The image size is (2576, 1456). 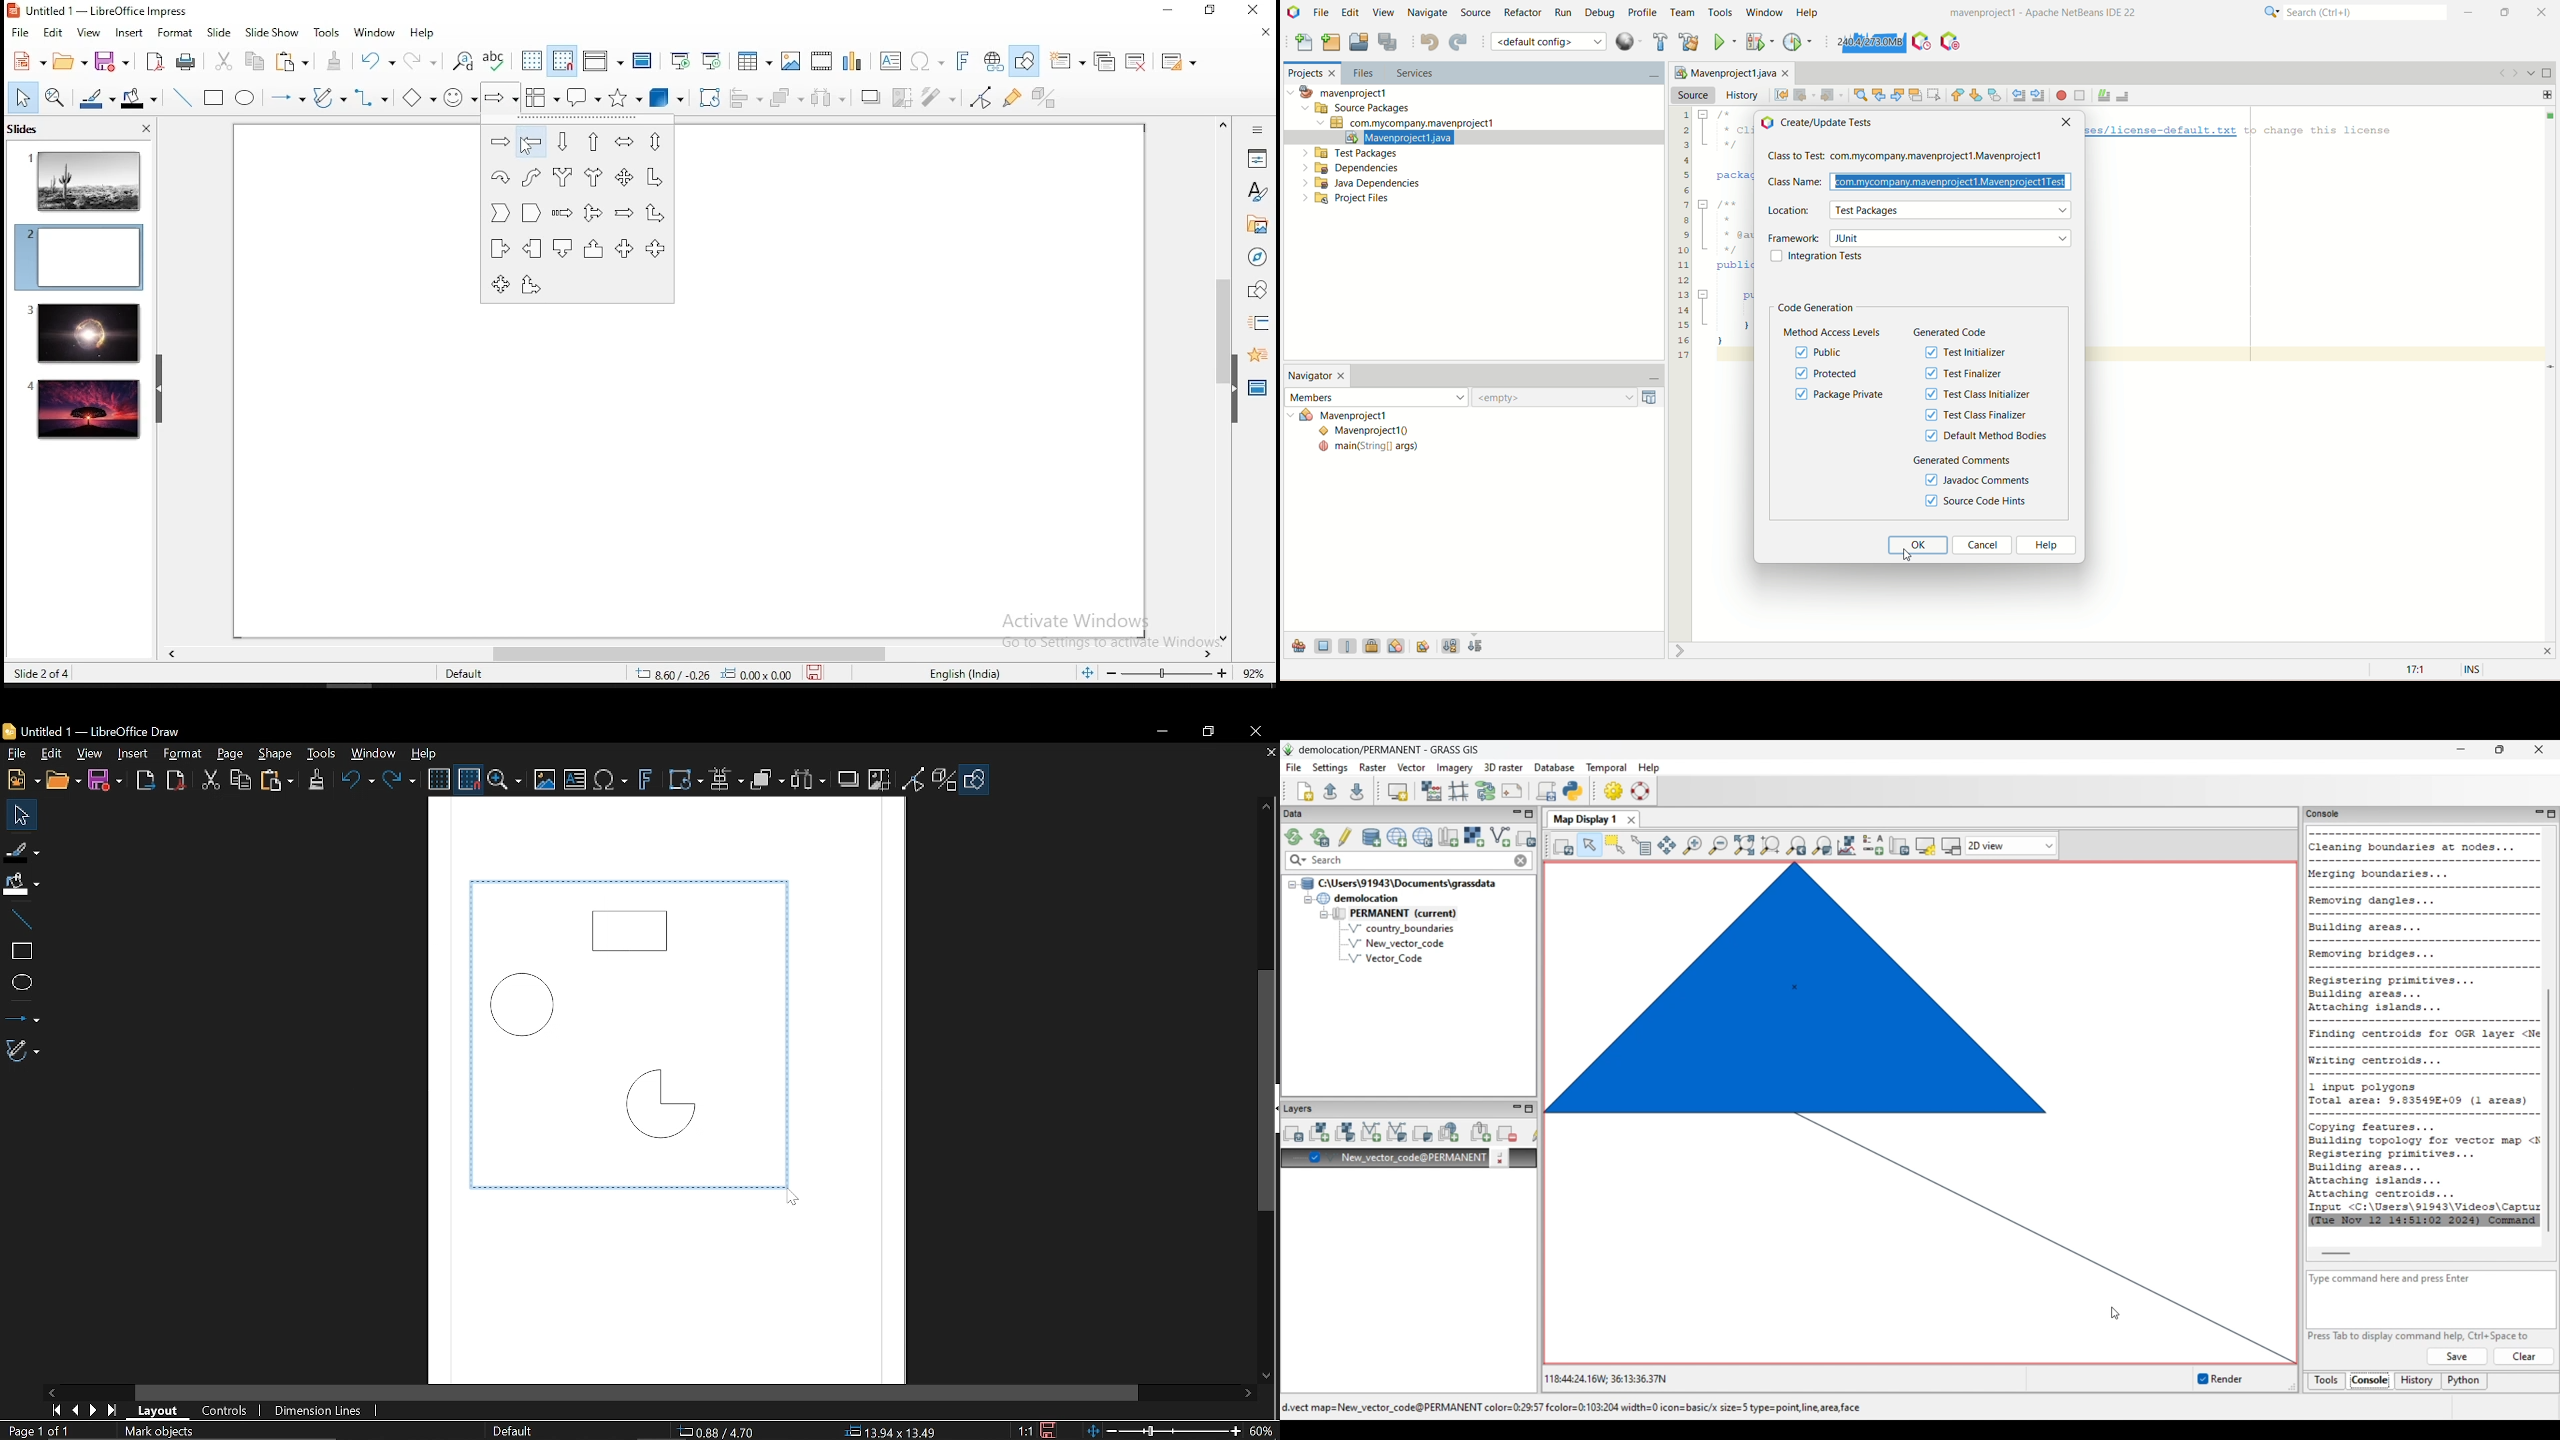 What do you see at coordinates (20, 982) in the screenshot?
I see `Ellips` at bounding box center [20, 982].